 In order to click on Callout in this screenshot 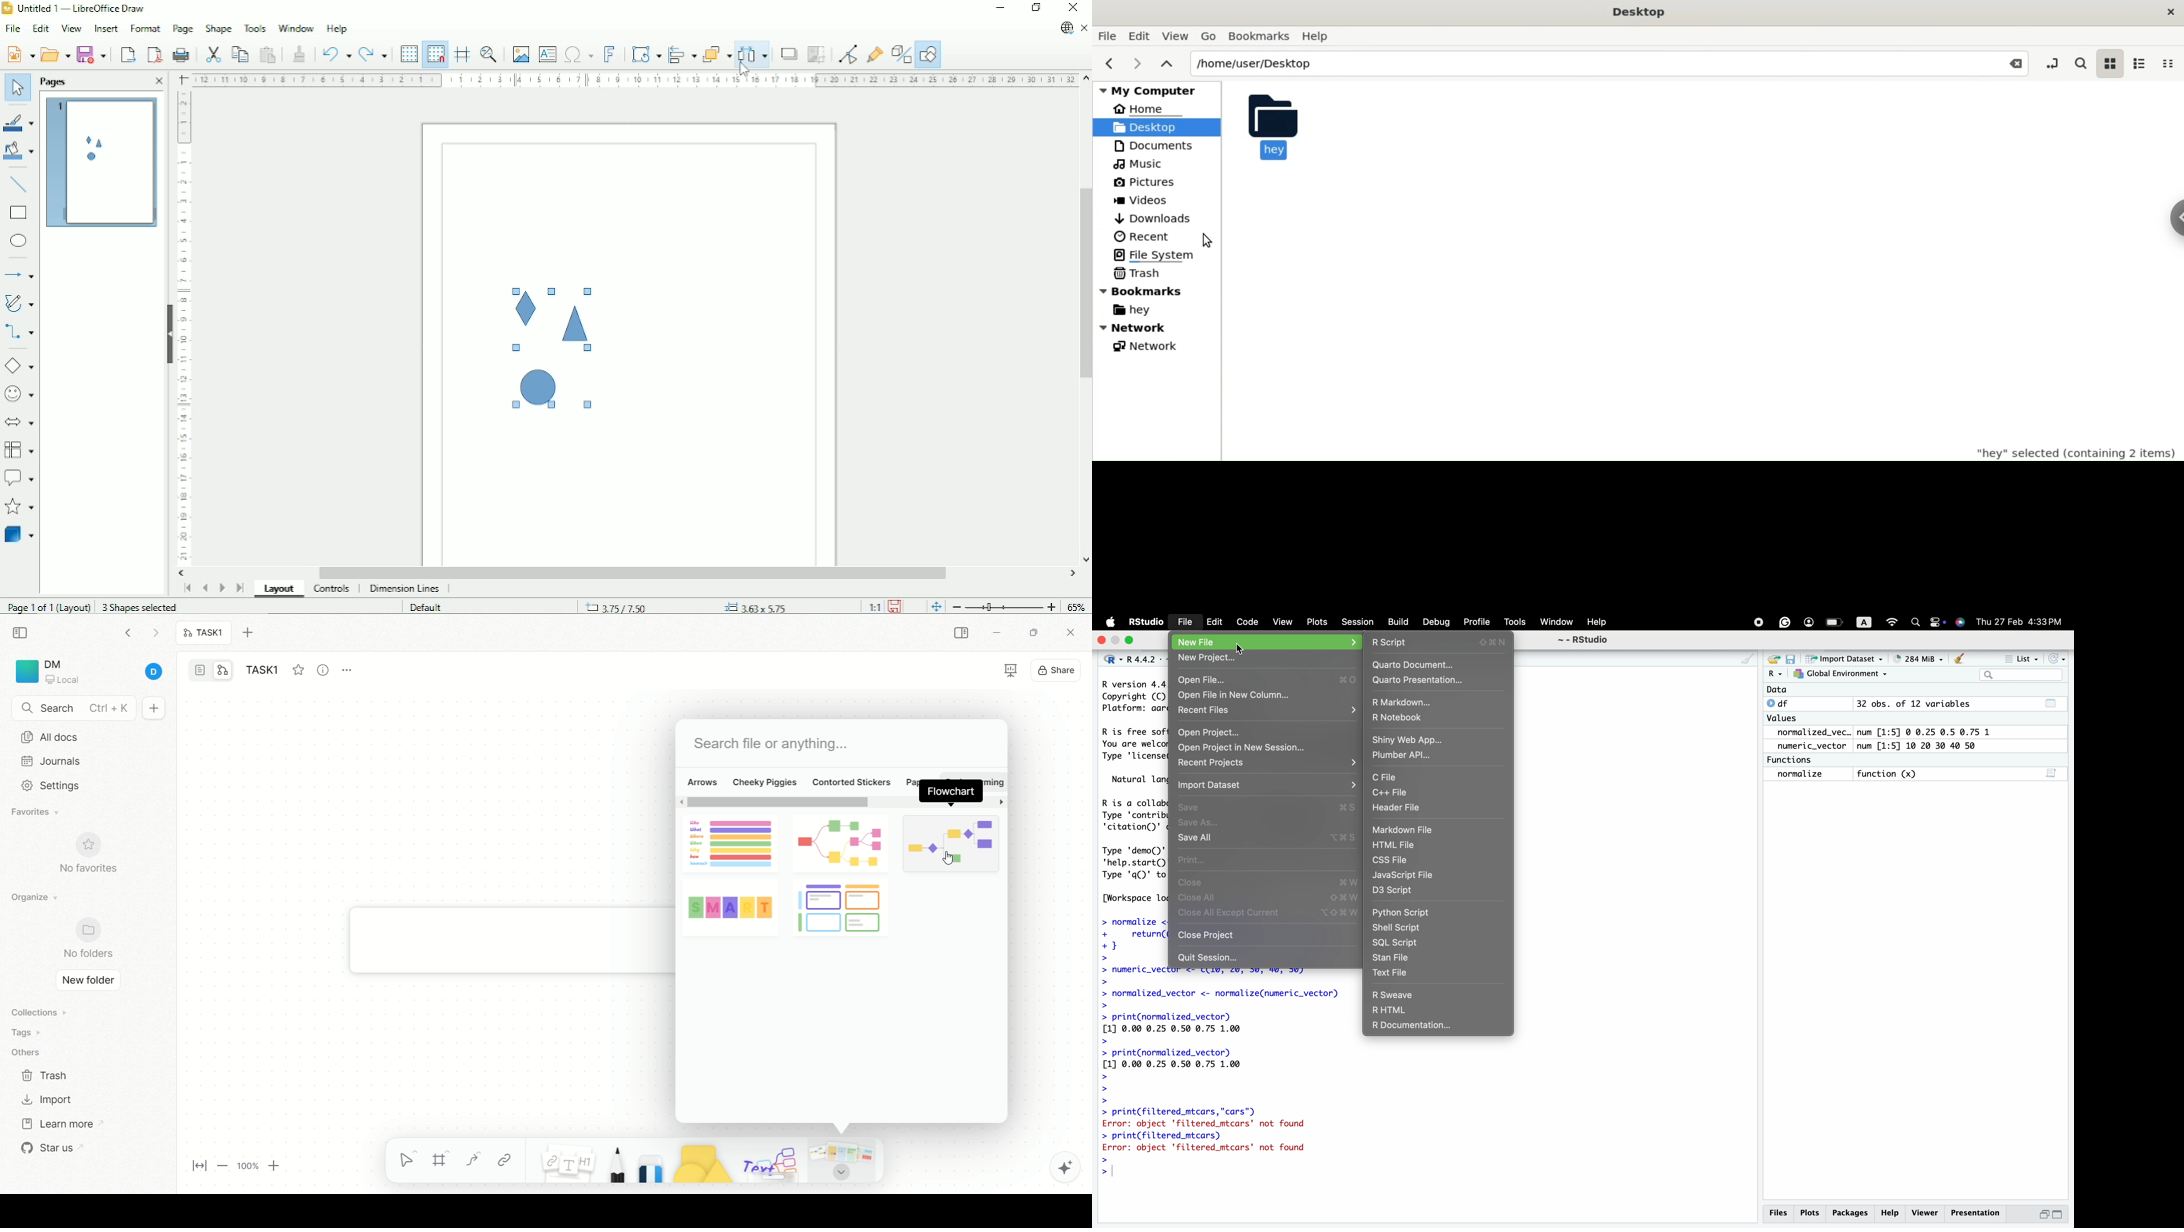, I will do `click(19, 478)`.